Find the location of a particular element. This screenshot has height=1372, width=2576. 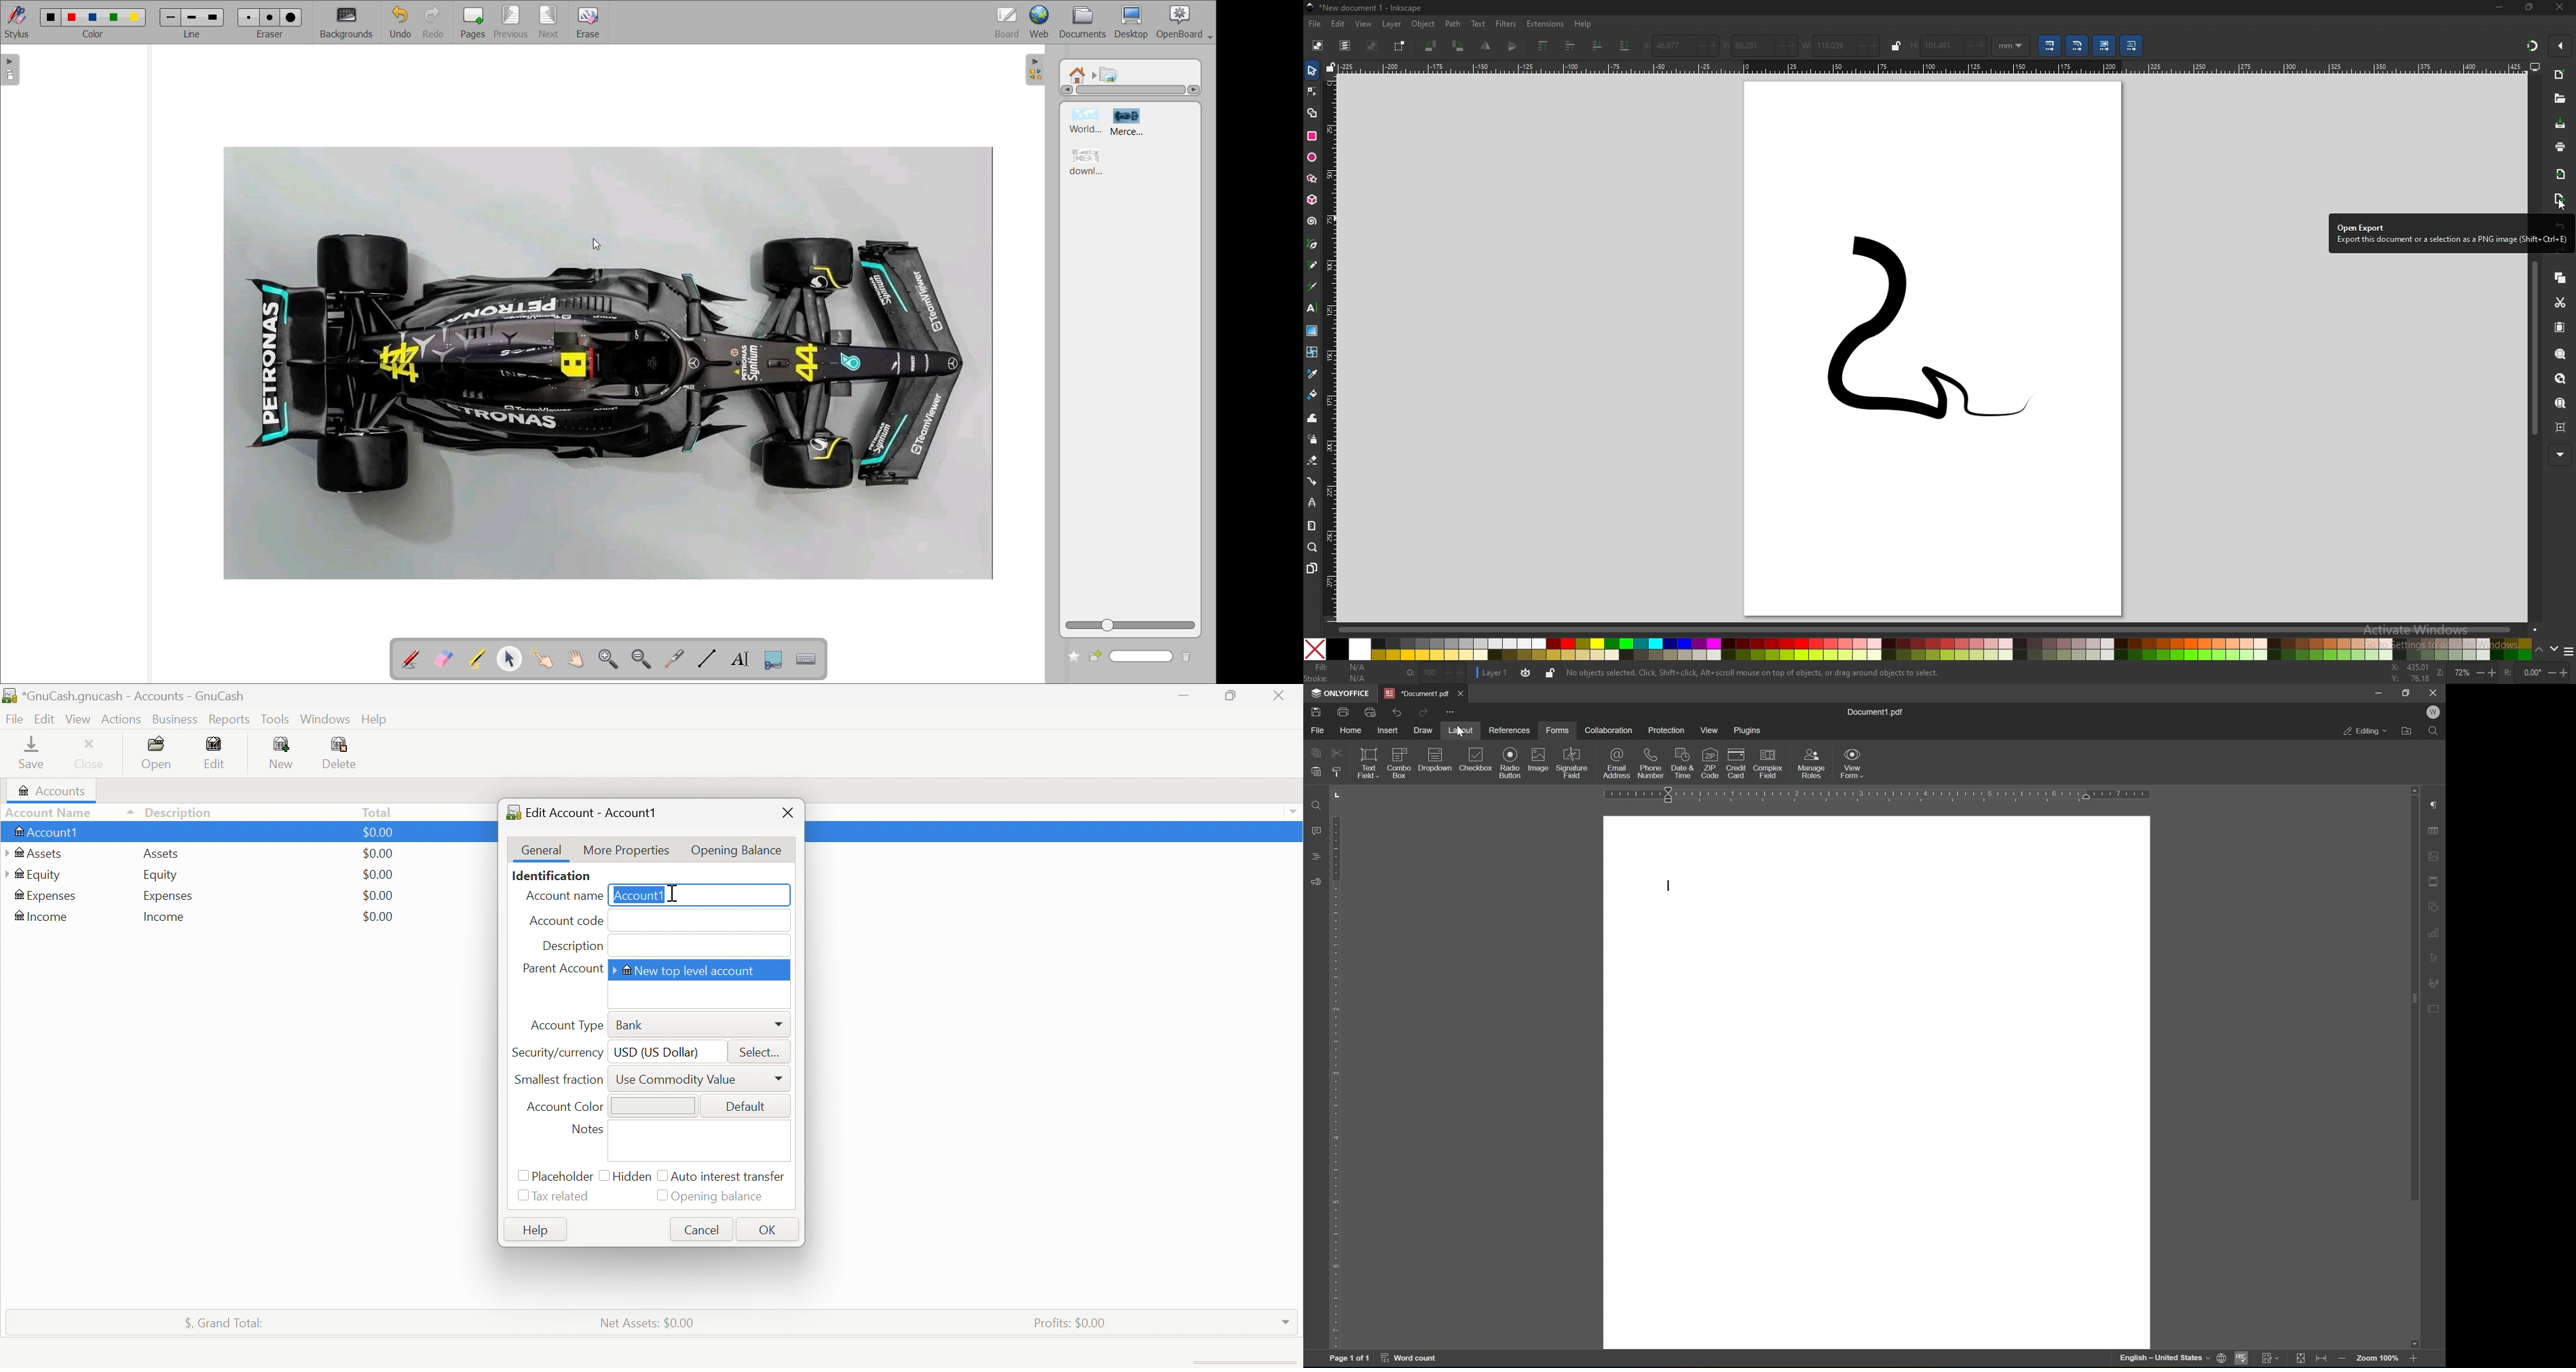

new is located at coordinates (2562, 75).